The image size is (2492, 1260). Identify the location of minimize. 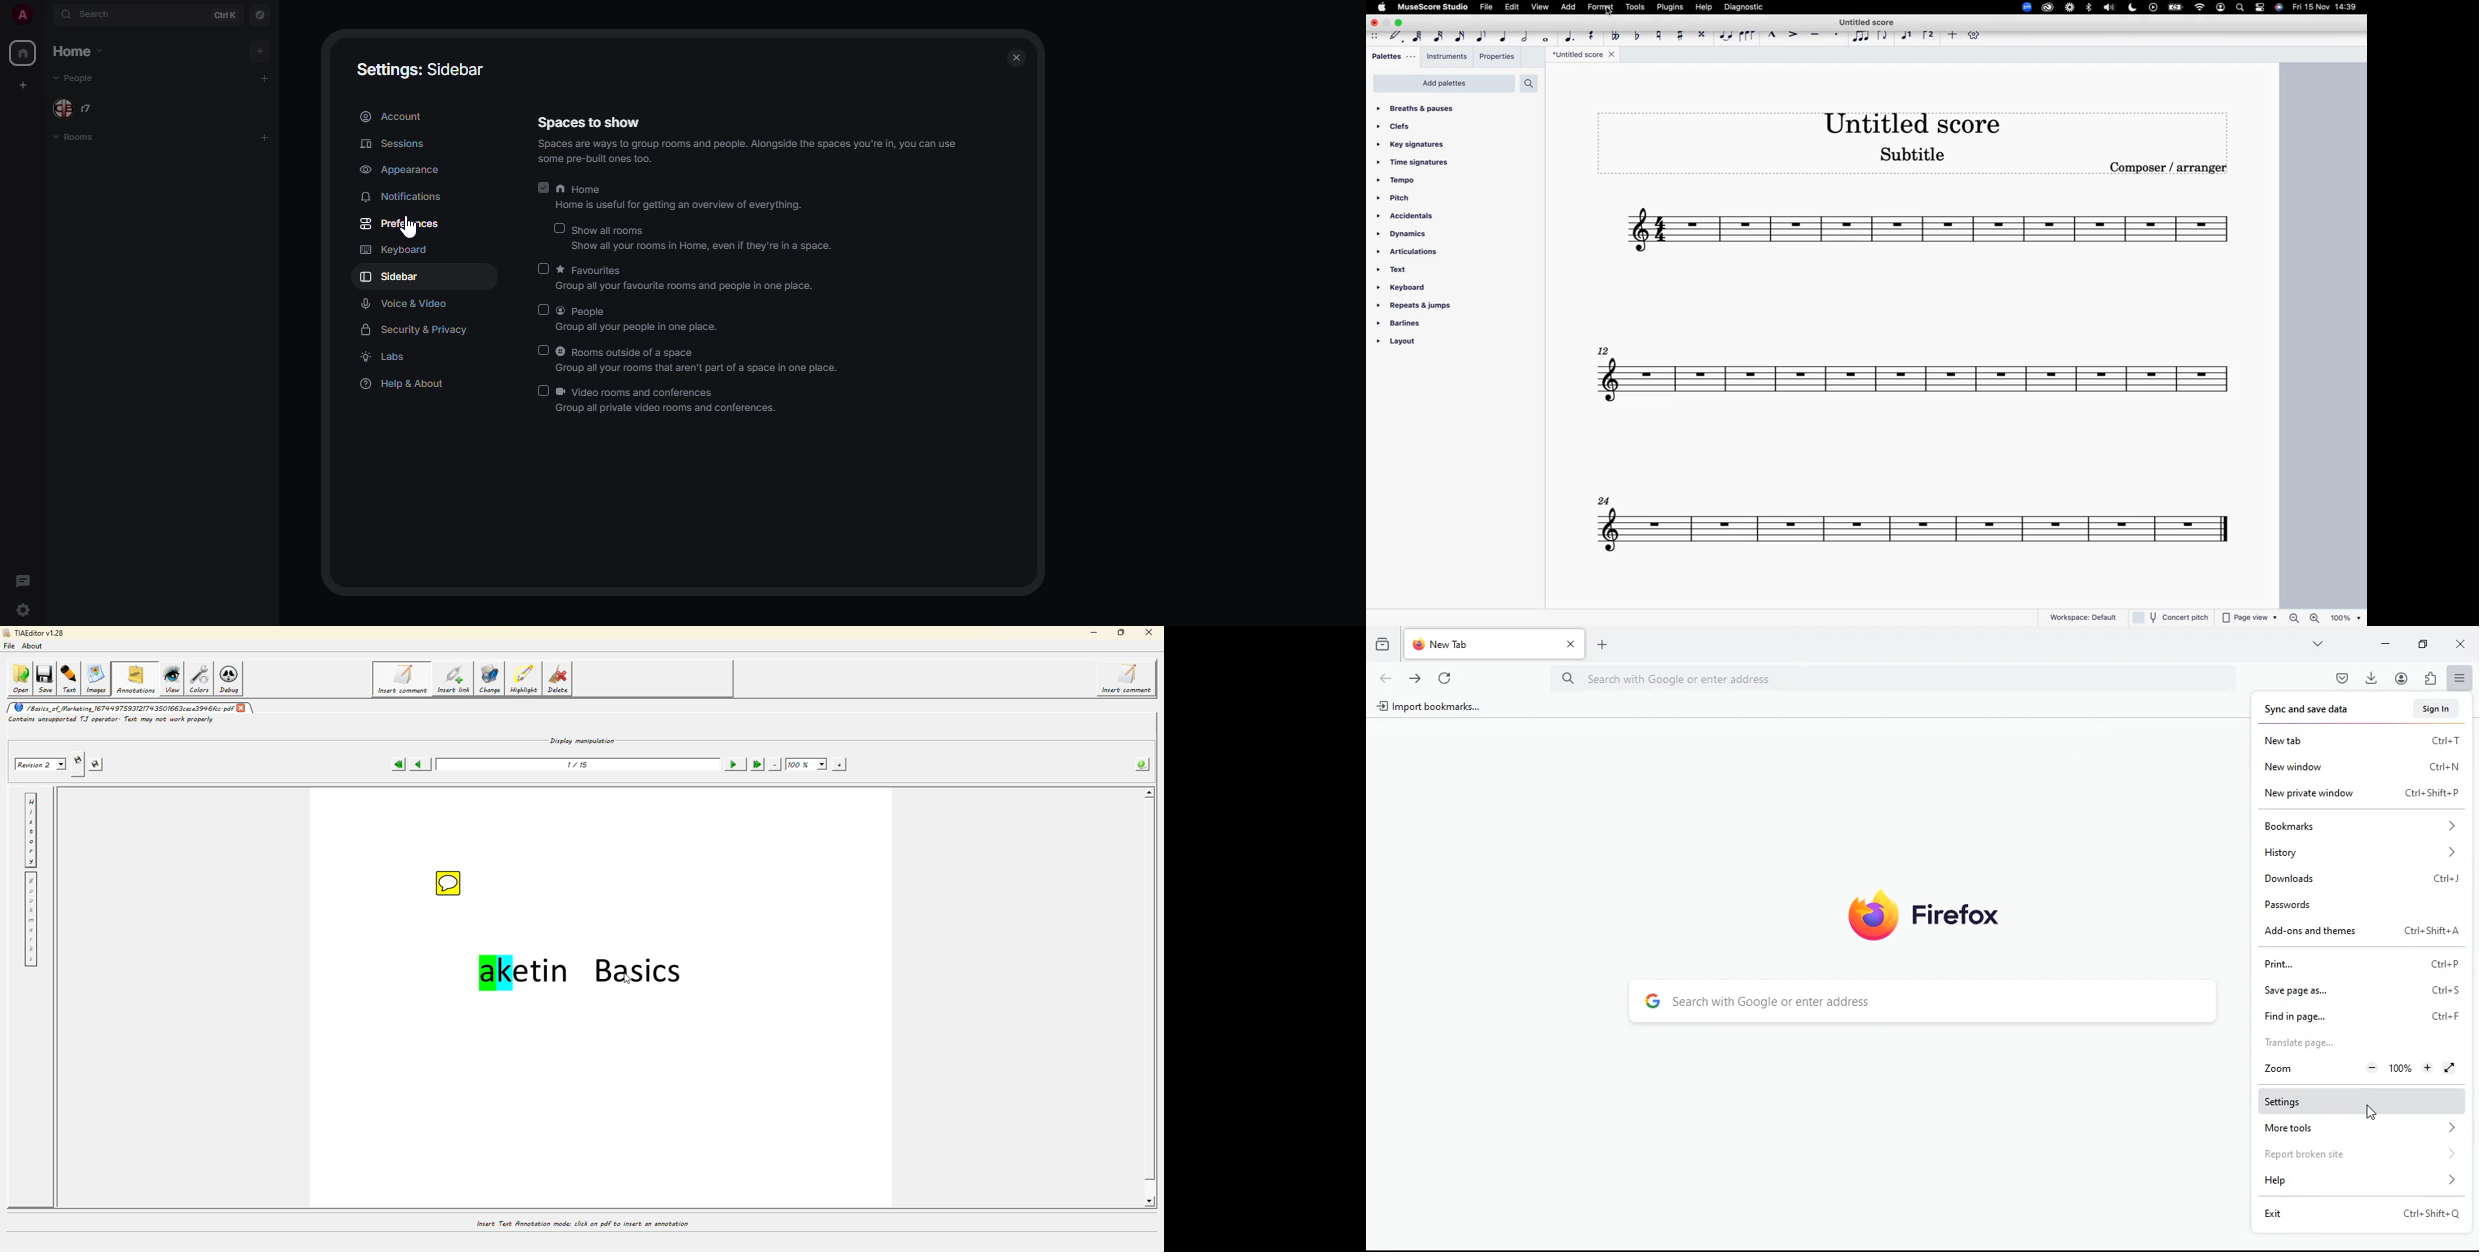
(2386, 642).